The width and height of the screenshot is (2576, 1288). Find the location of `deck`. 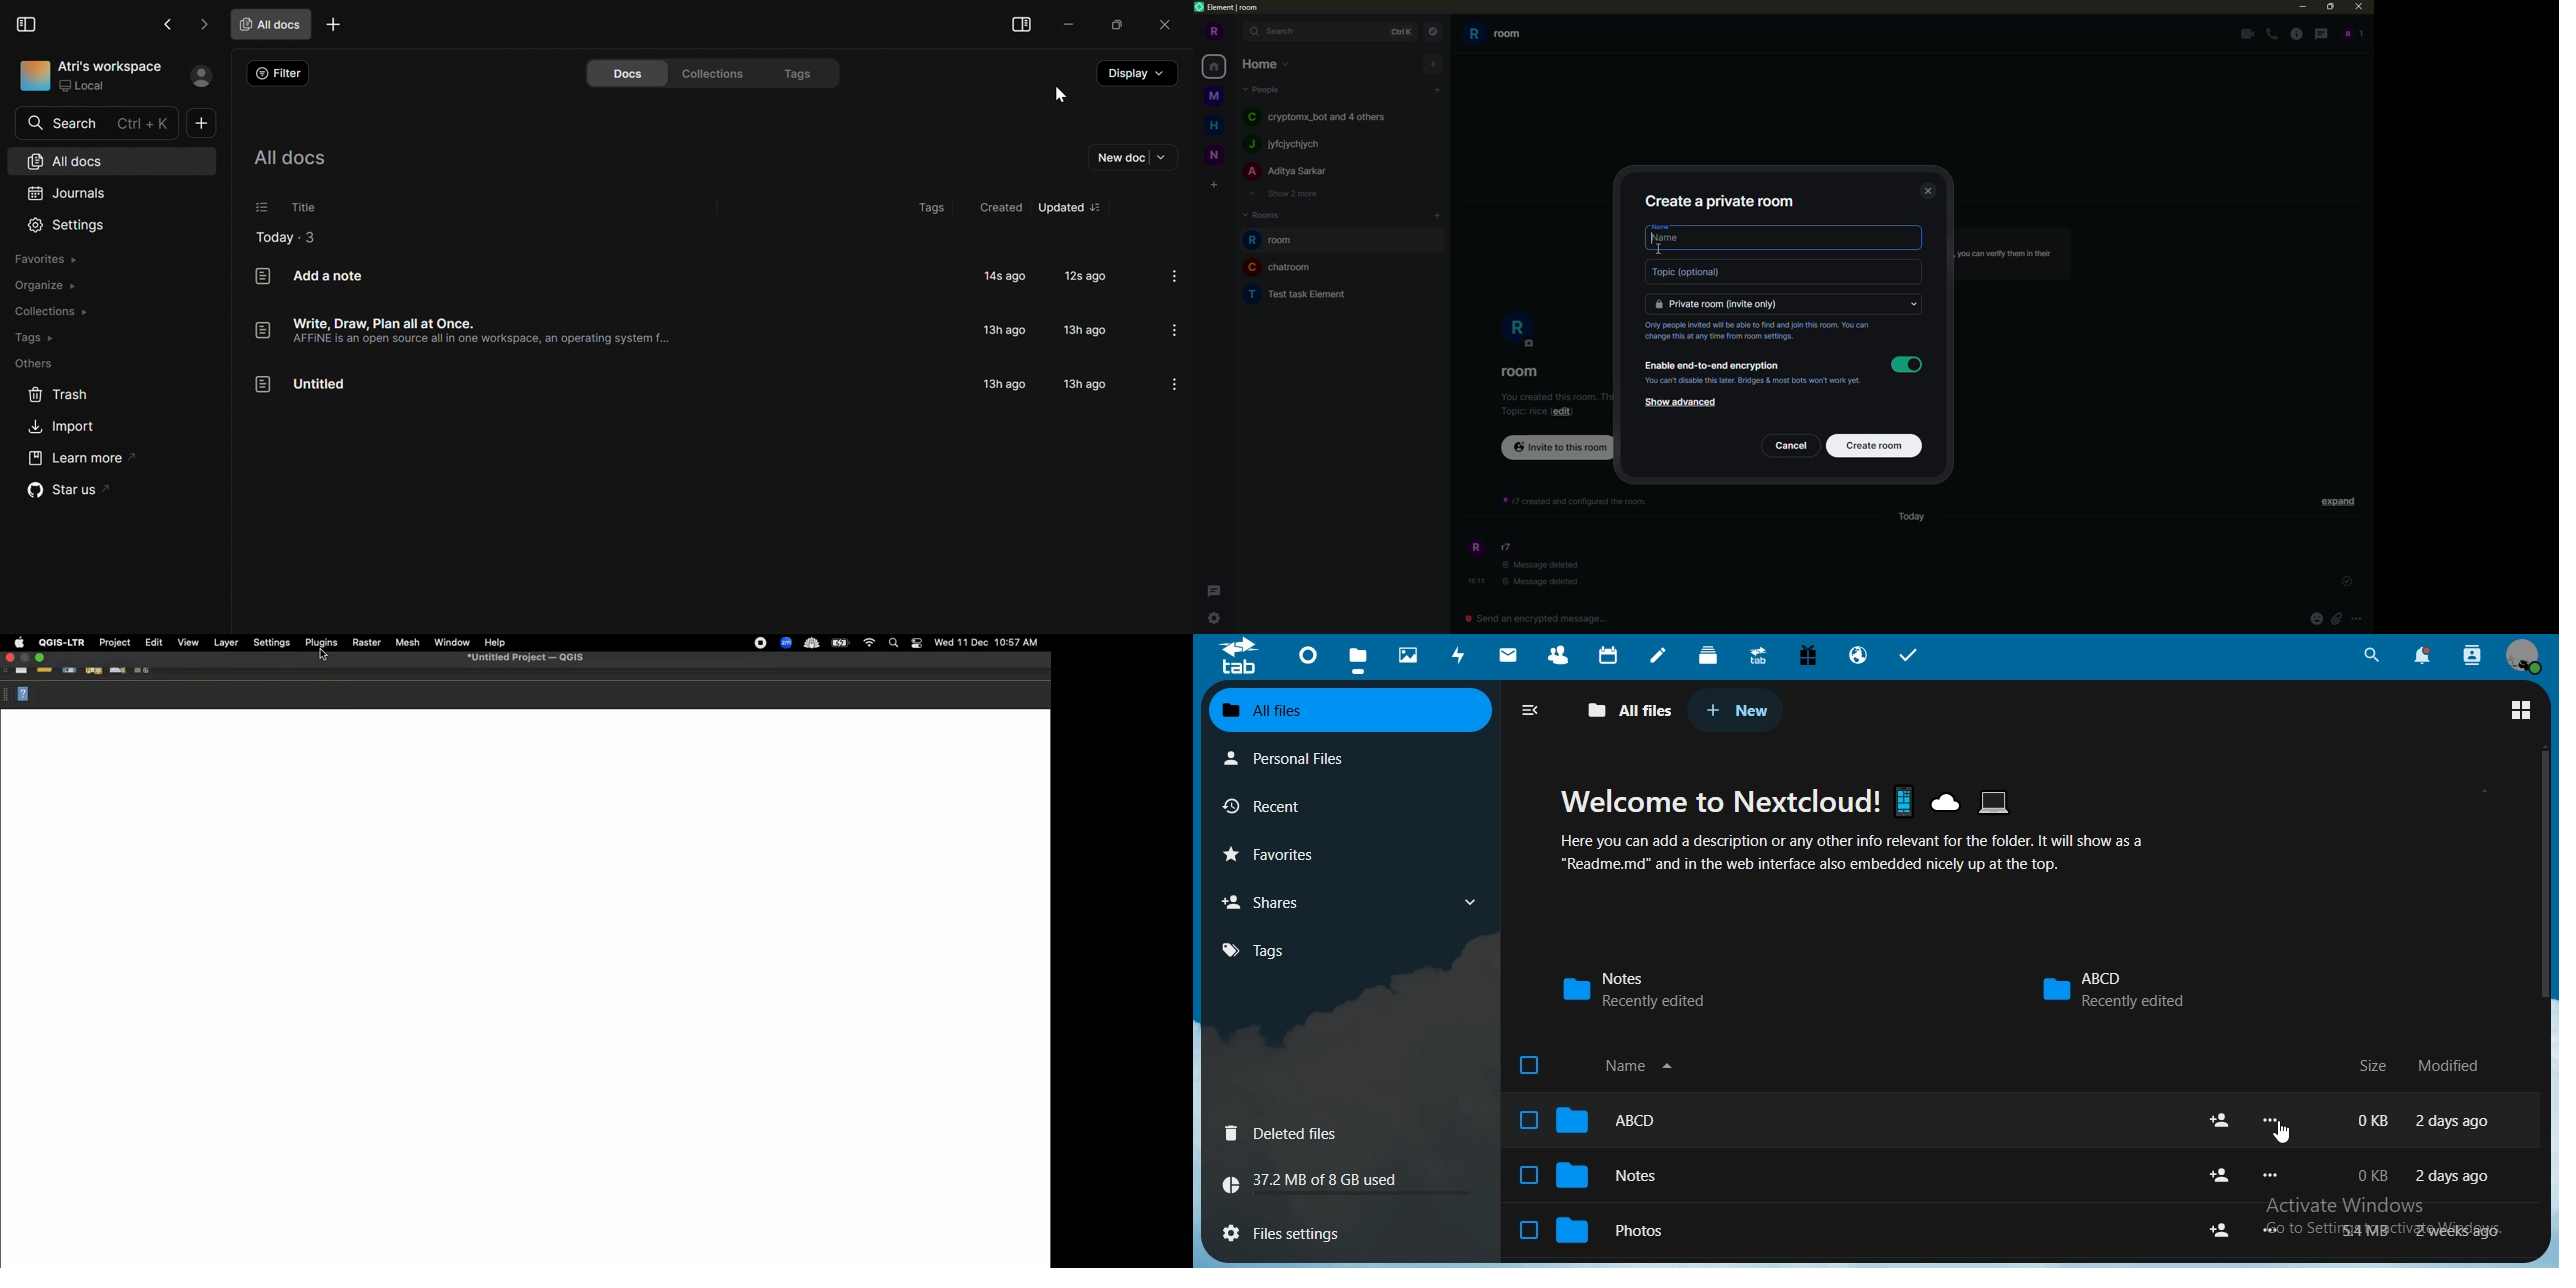

deck is located at coordinates (1710, 654).